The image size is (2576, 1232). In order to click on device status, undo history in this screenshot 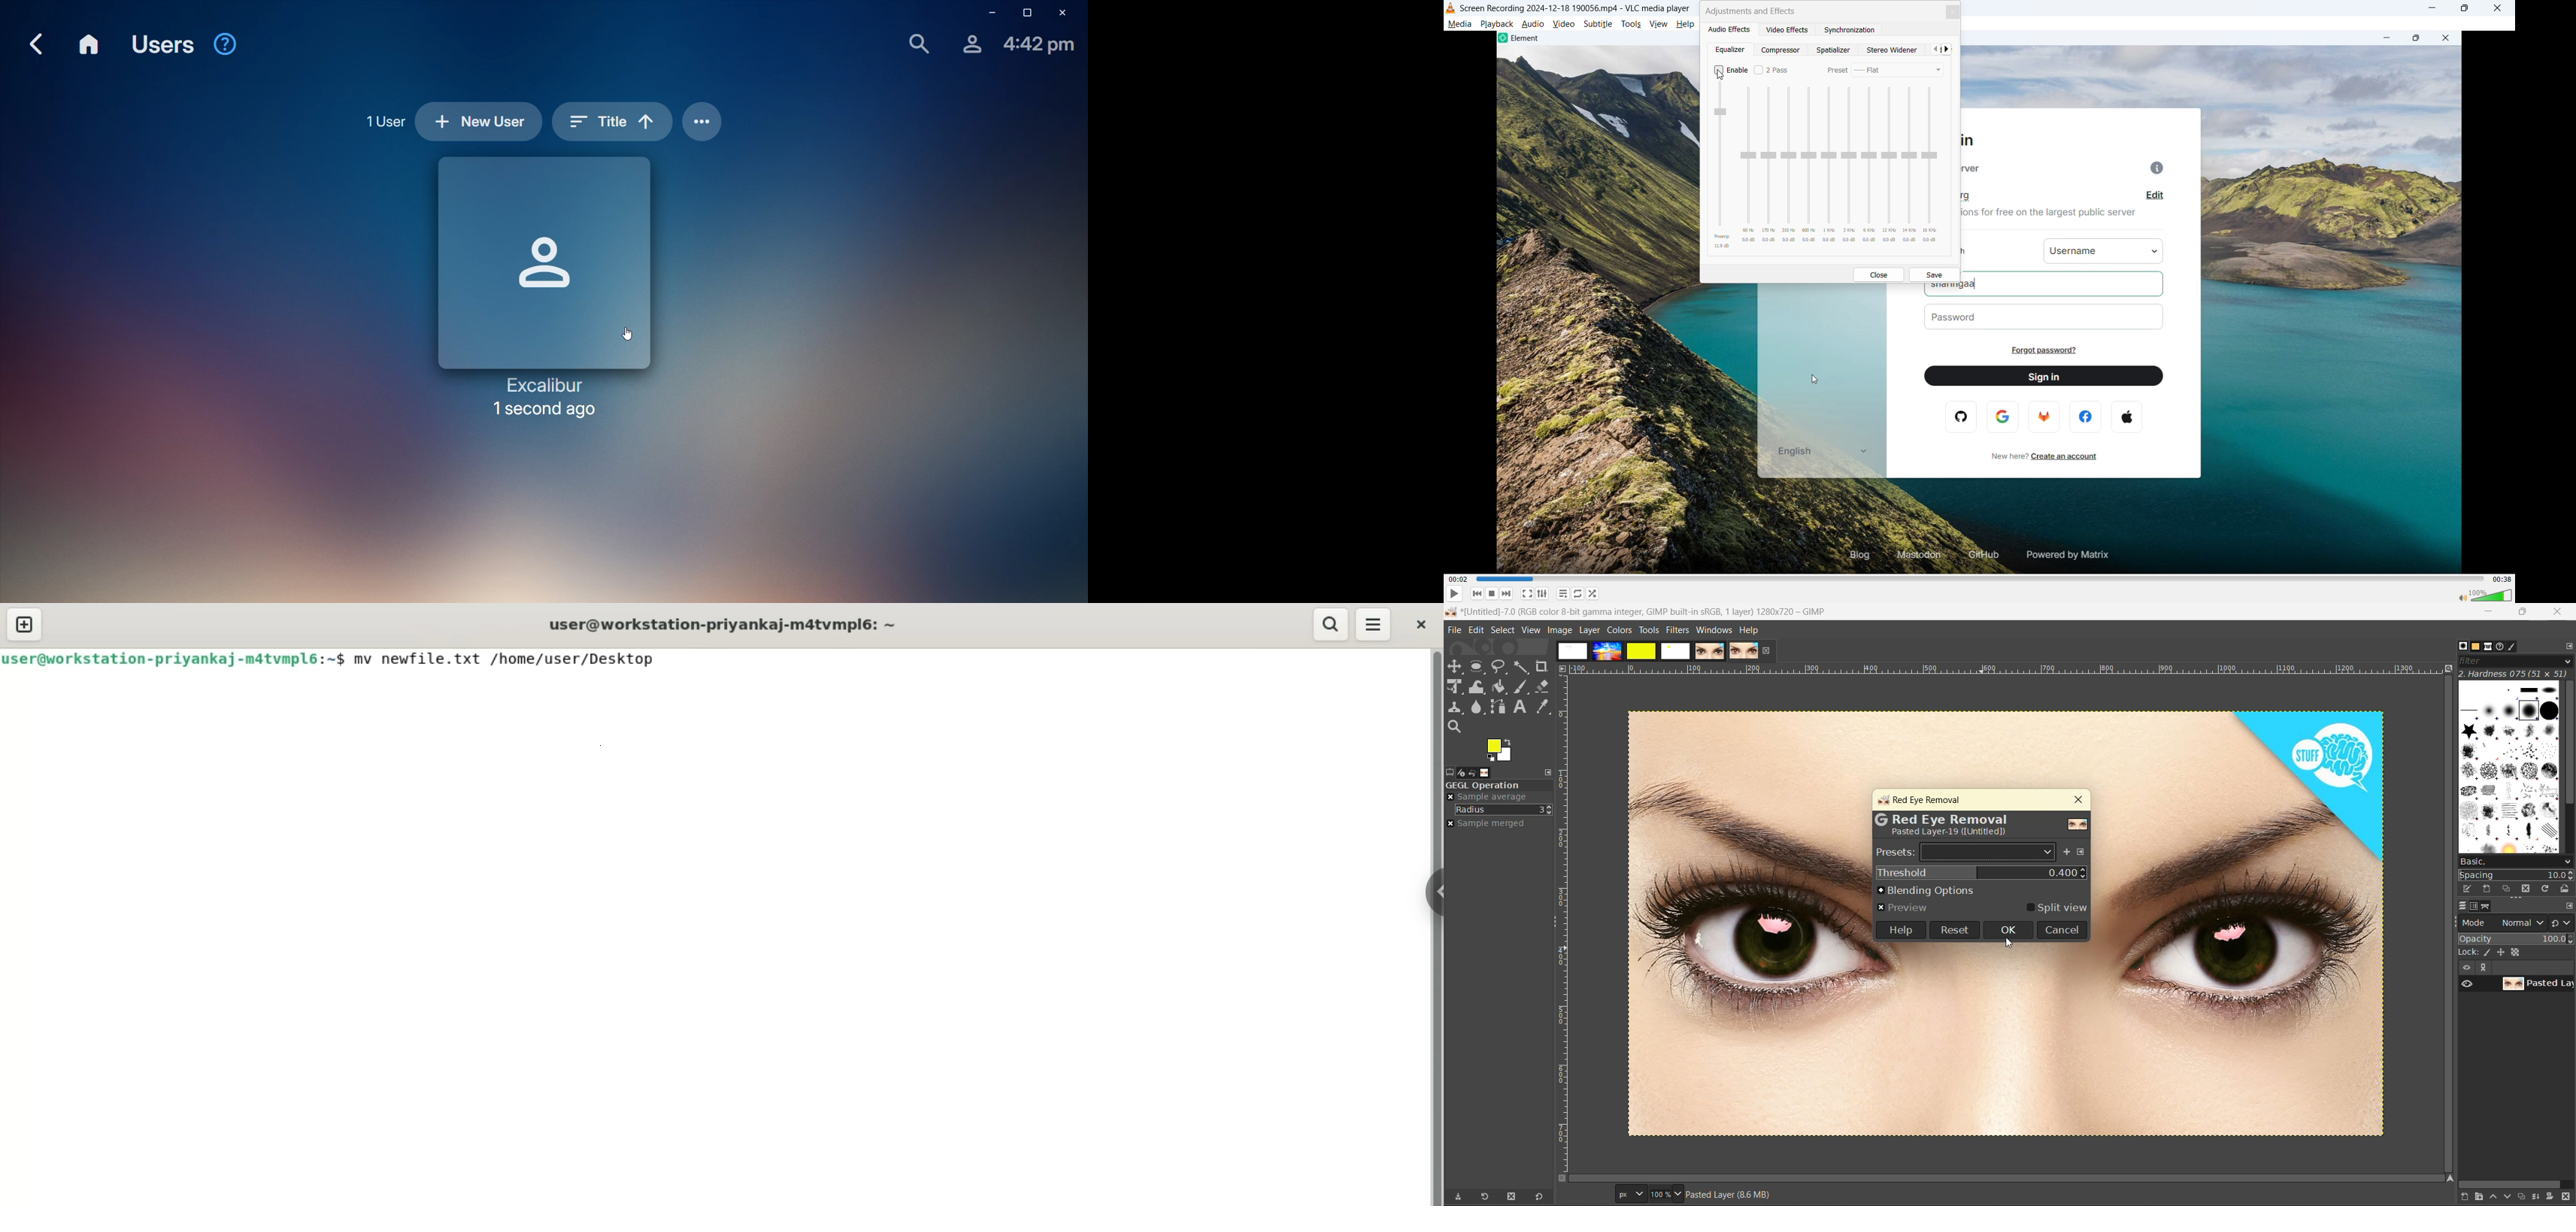, I will do `click(1468, 773)`.